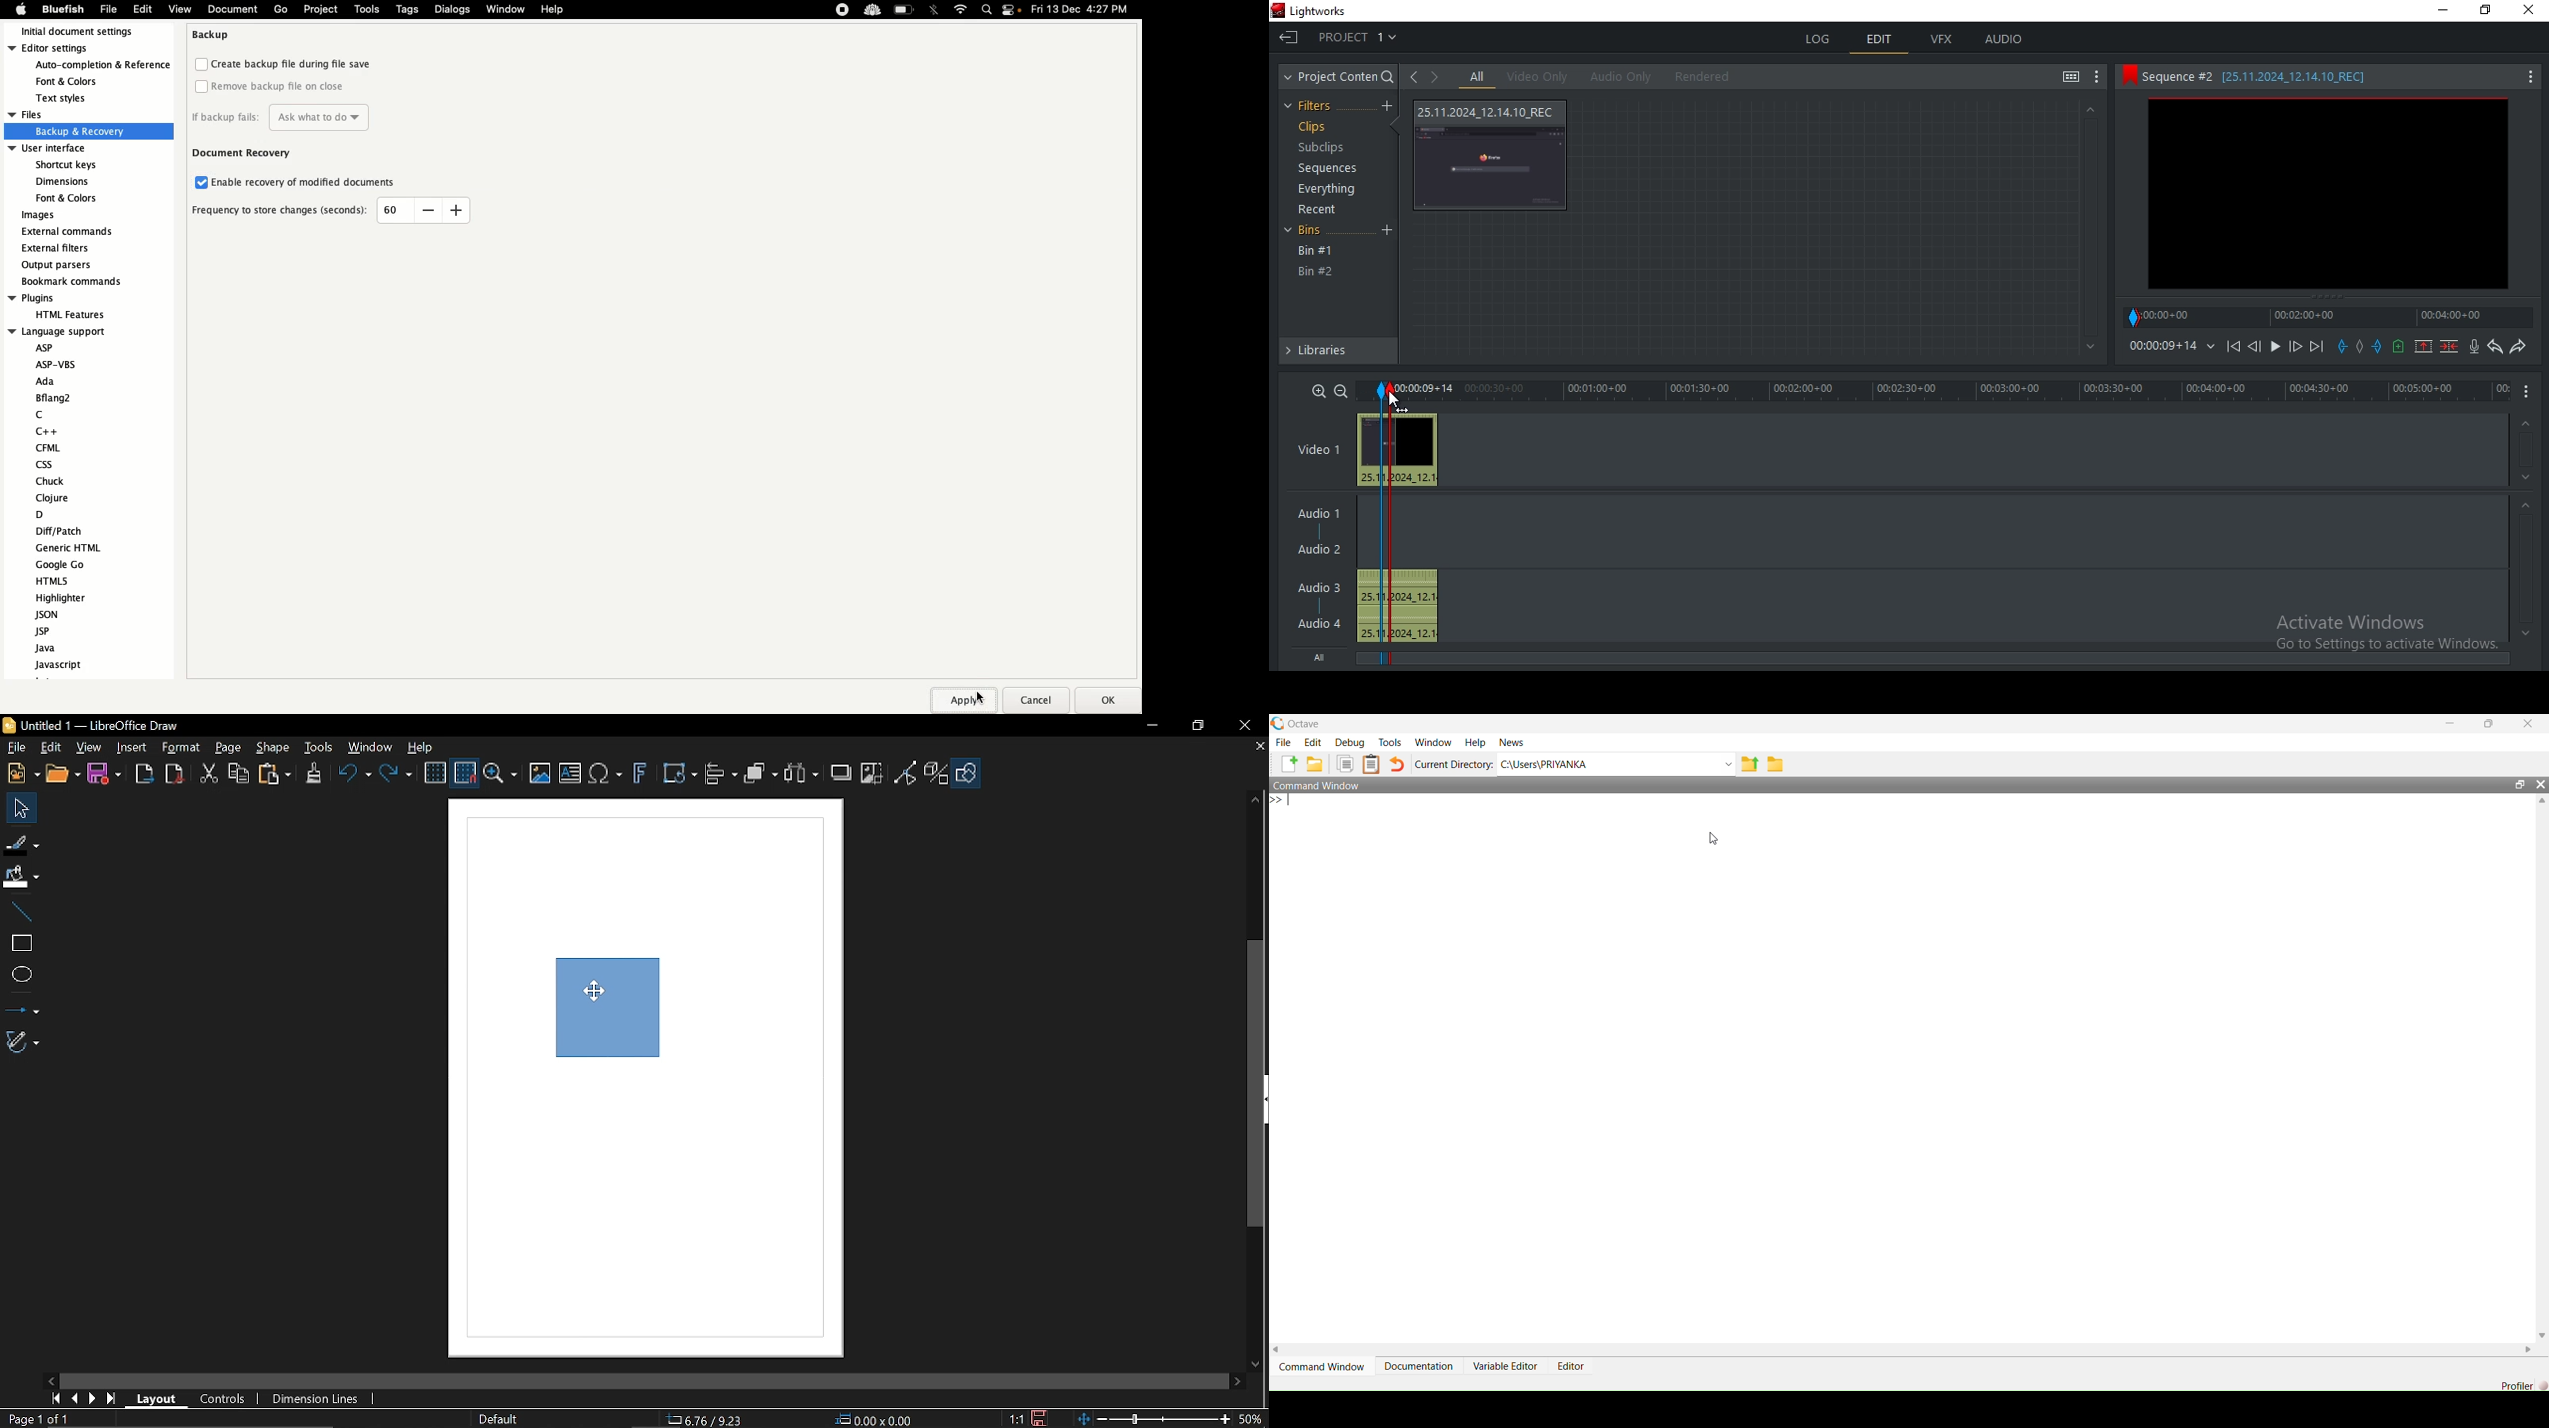 The width and height of the screenshot is (2576, 1428). Describe the element at coordinates (1340, 390) in the screenshot. I see `zoom out` at that location.